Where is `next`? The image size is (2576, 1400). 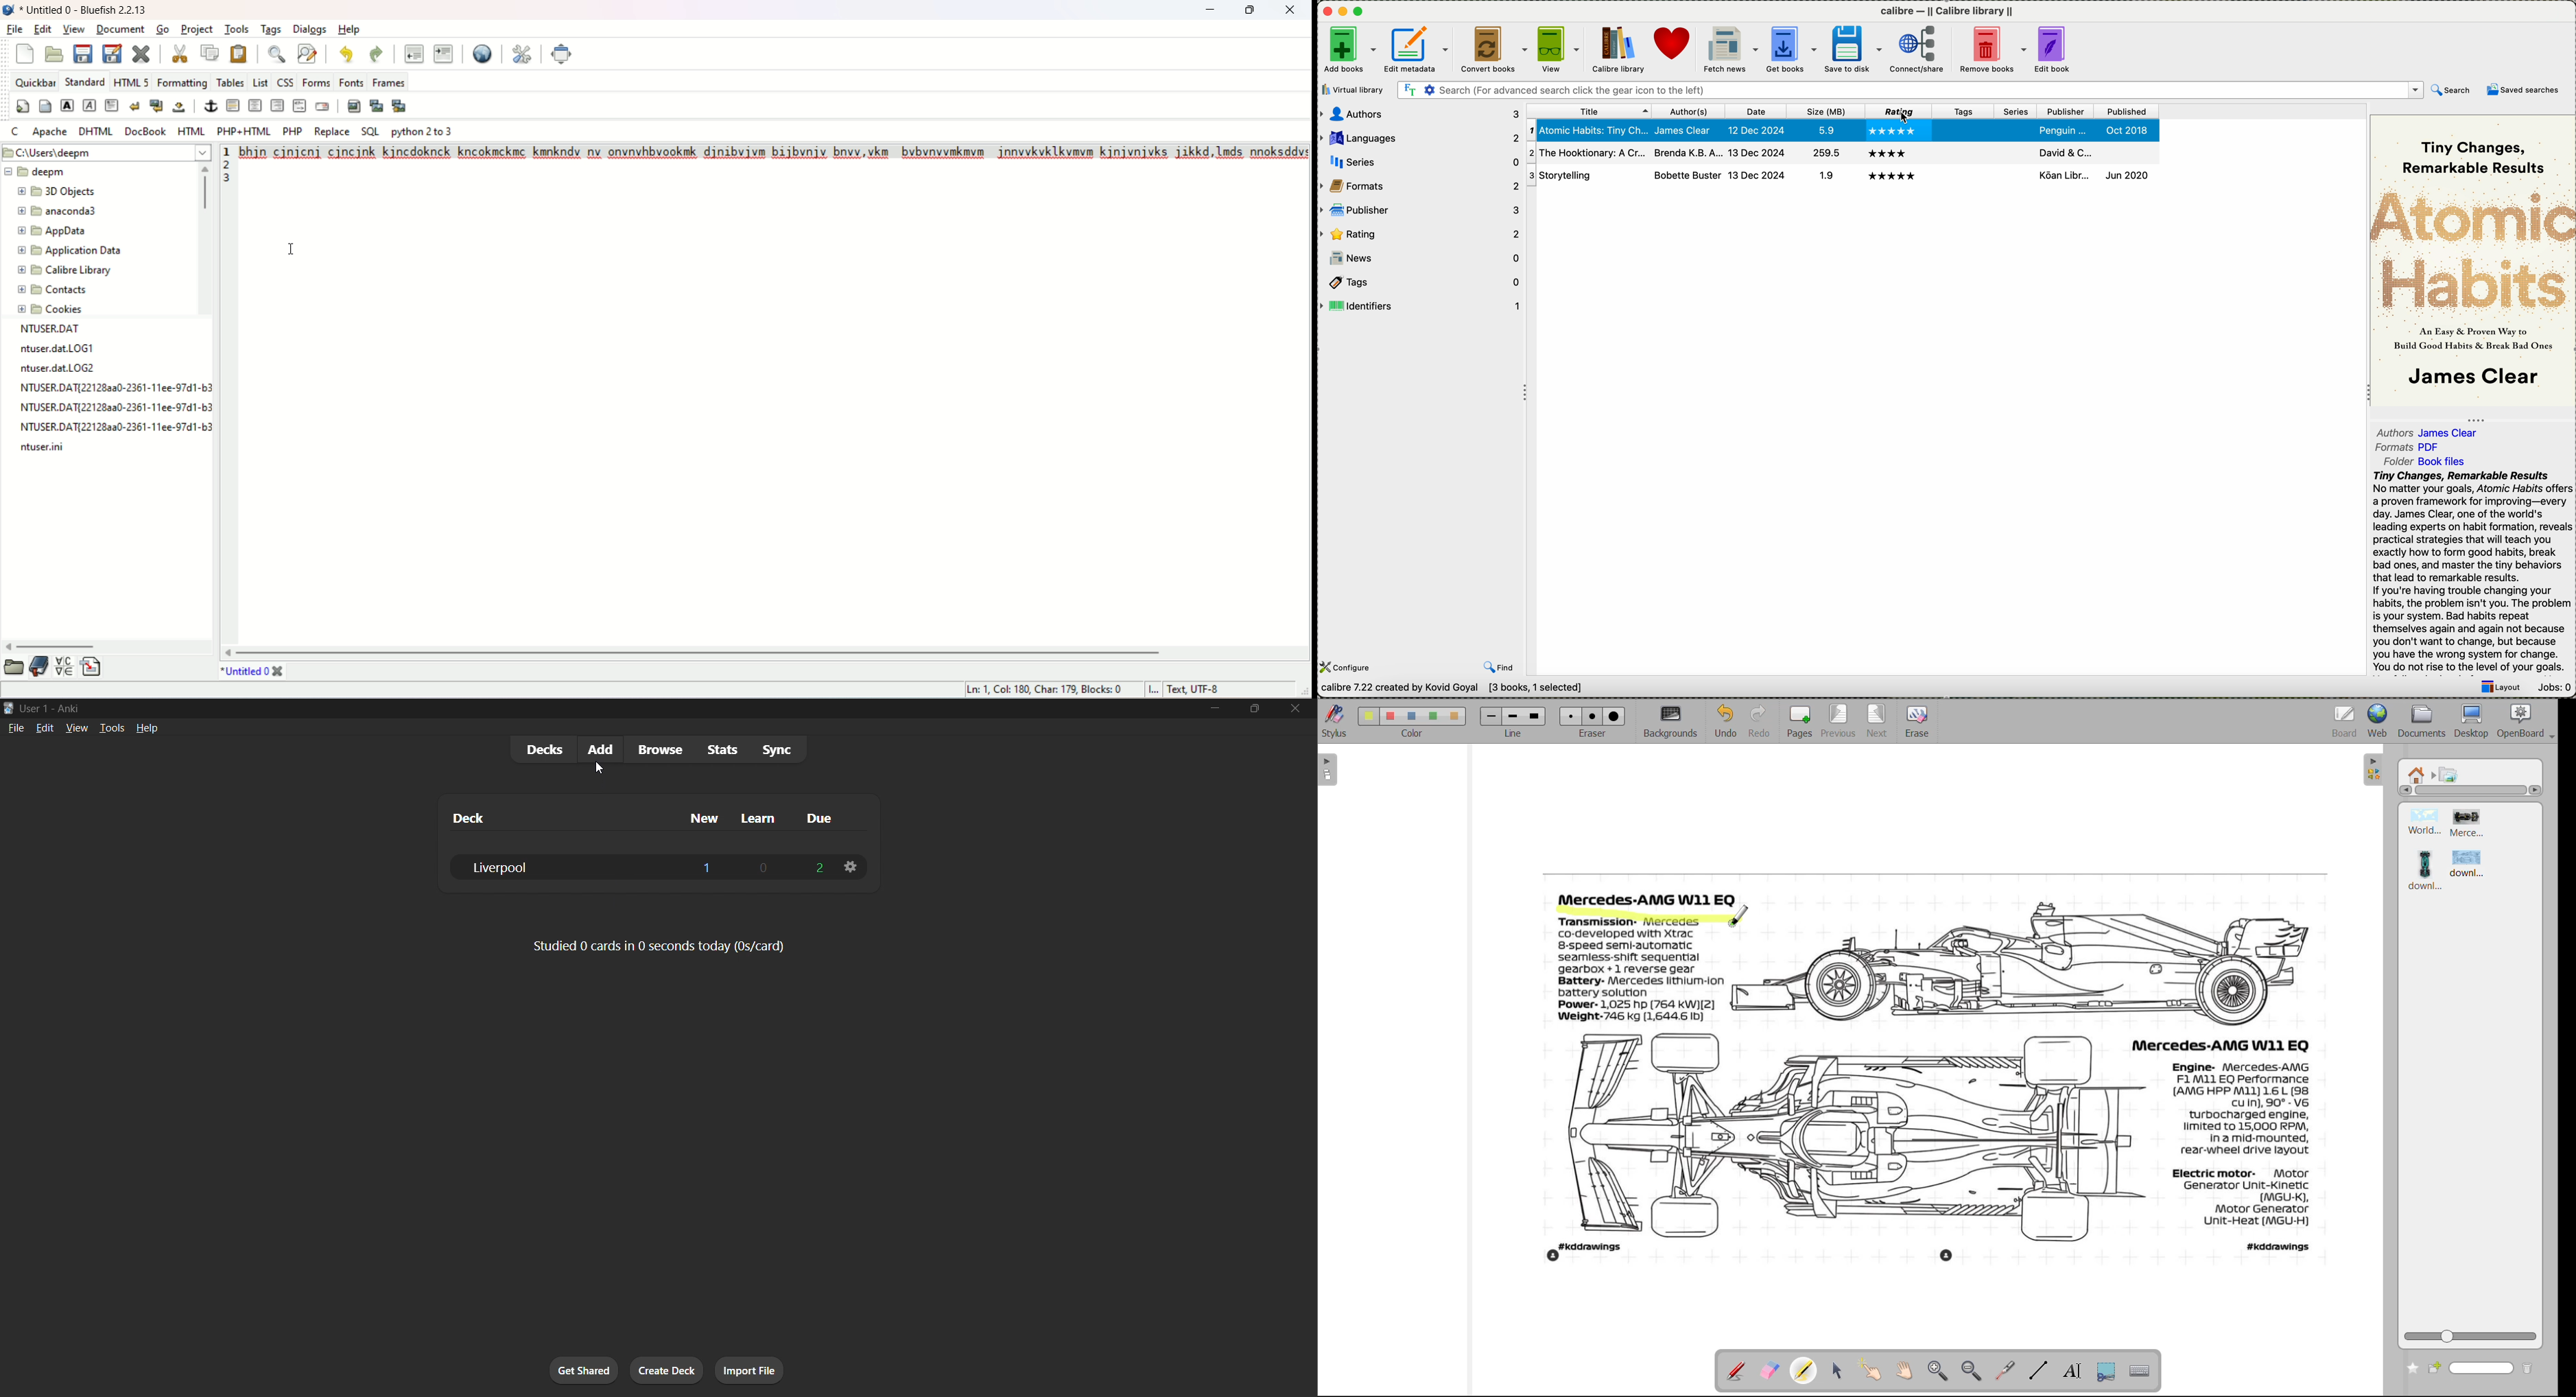 next is located at coordinates (1878, 720).